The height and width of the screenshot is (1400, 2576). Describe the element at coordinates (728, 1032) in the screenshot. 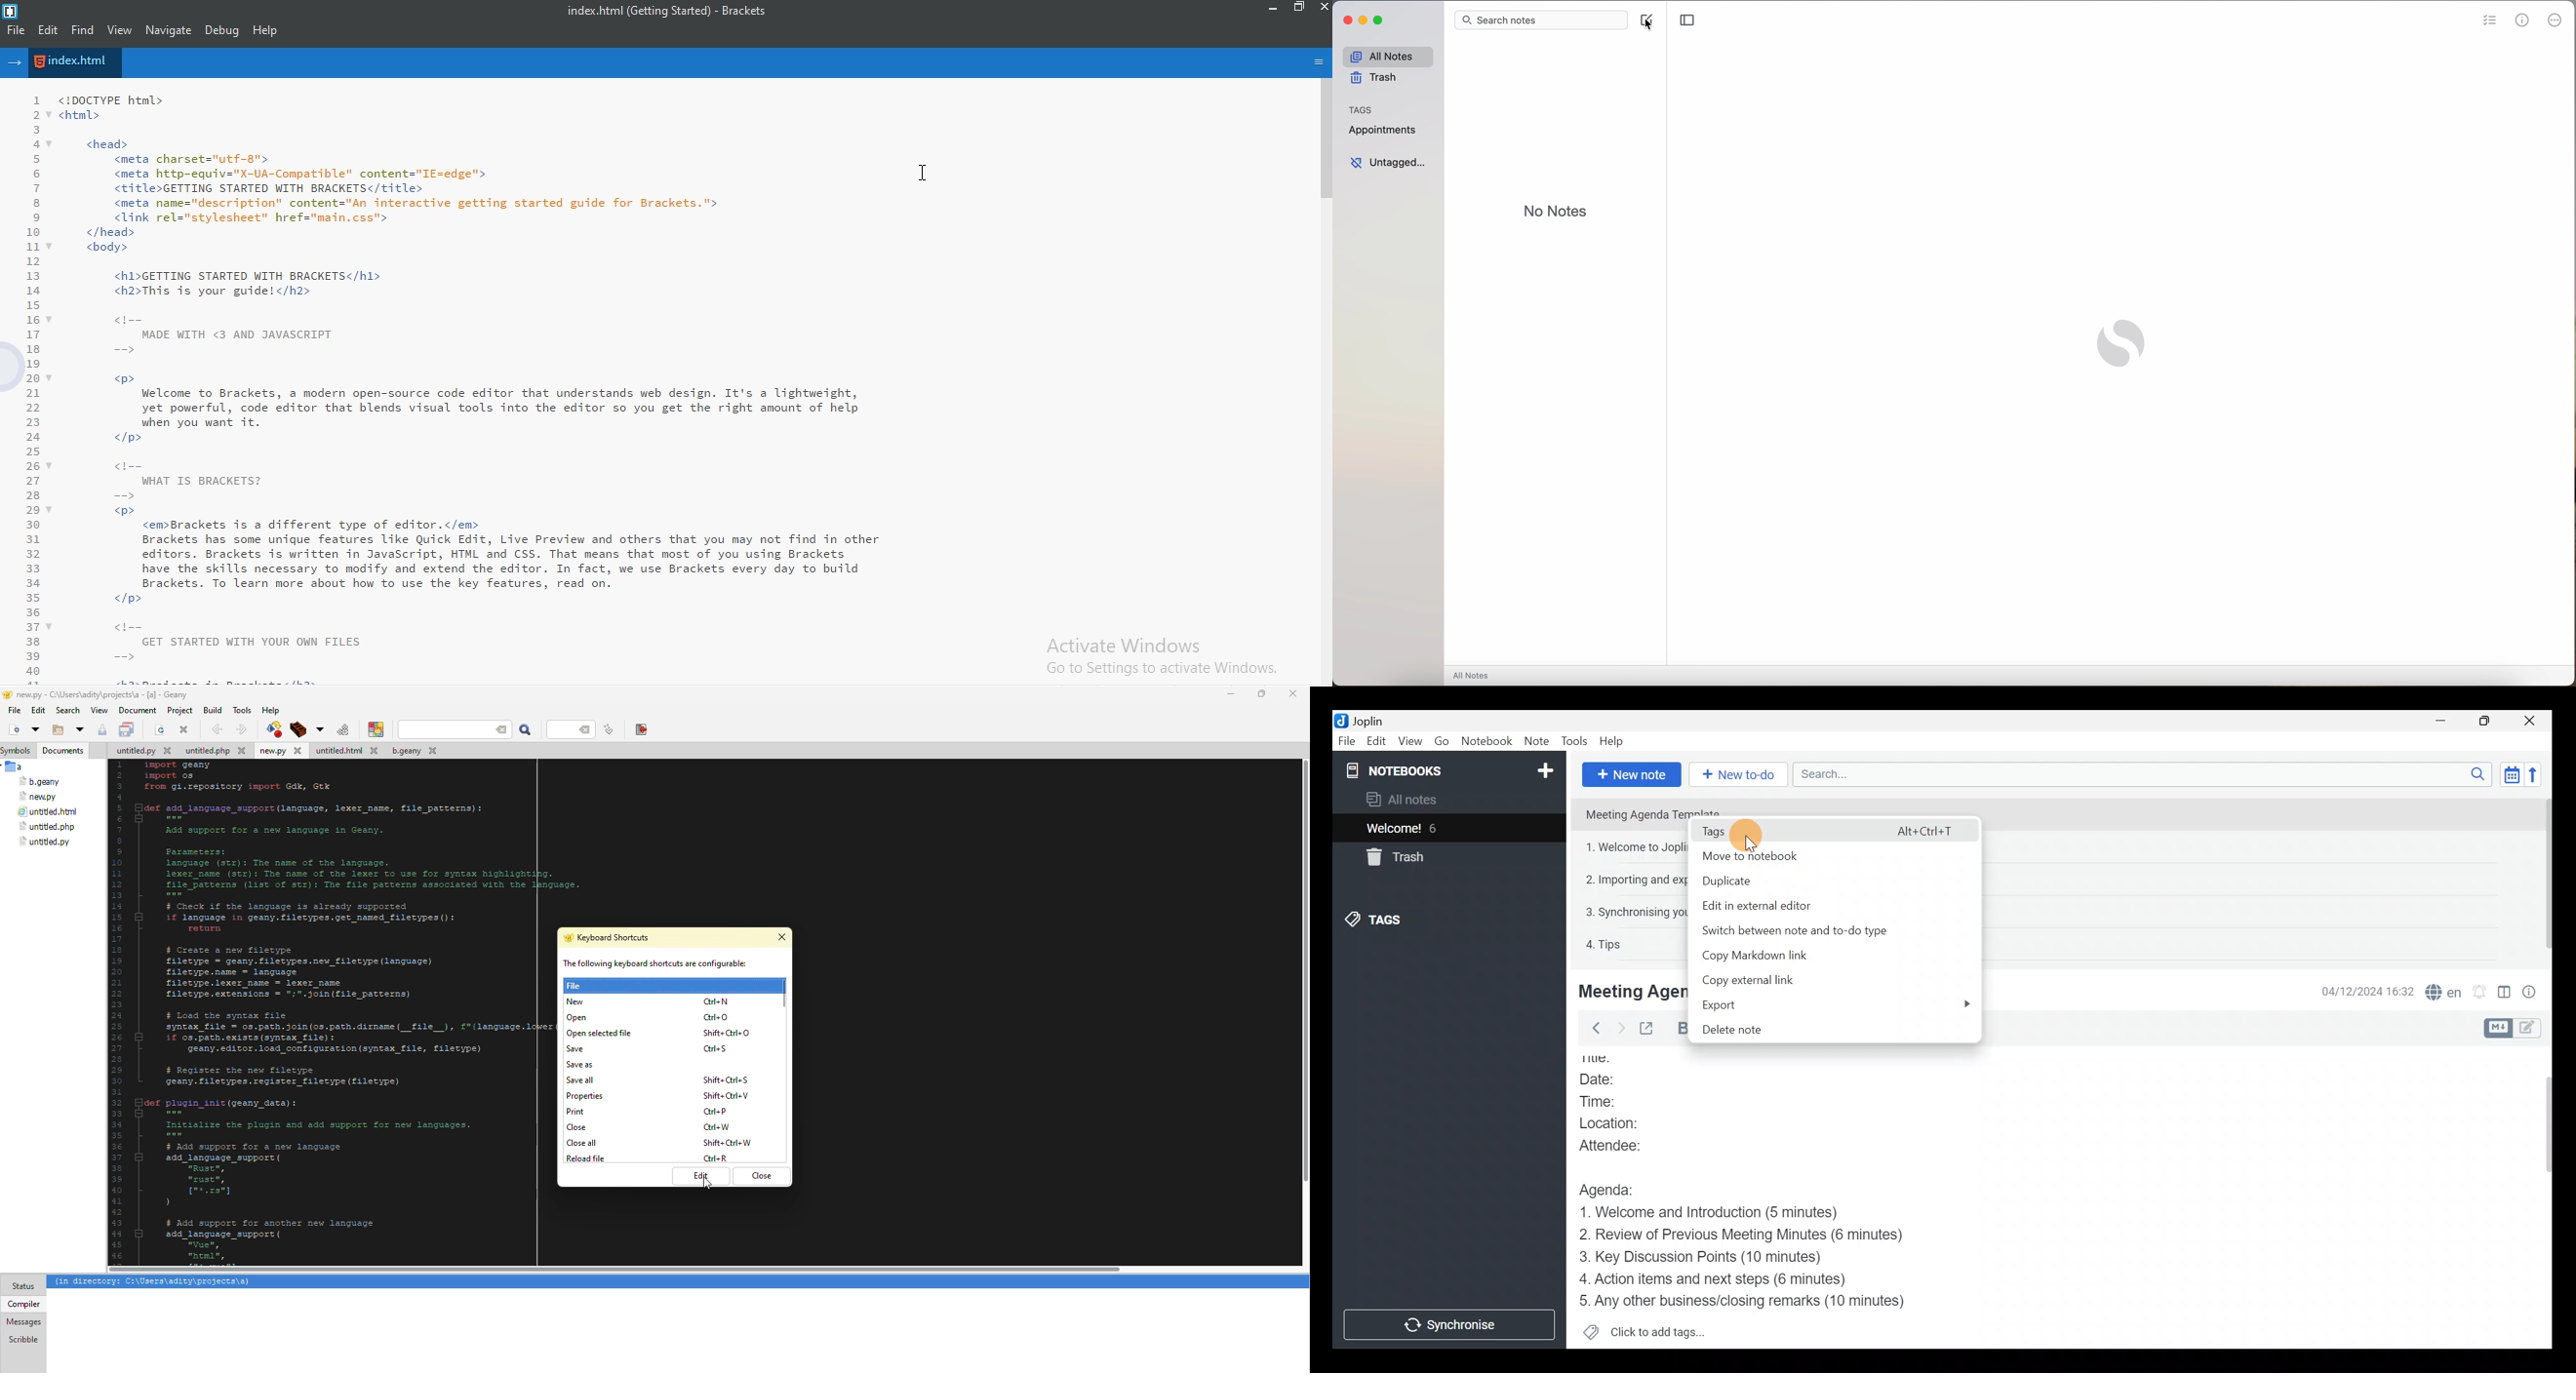

I see `shortcut` at that location.